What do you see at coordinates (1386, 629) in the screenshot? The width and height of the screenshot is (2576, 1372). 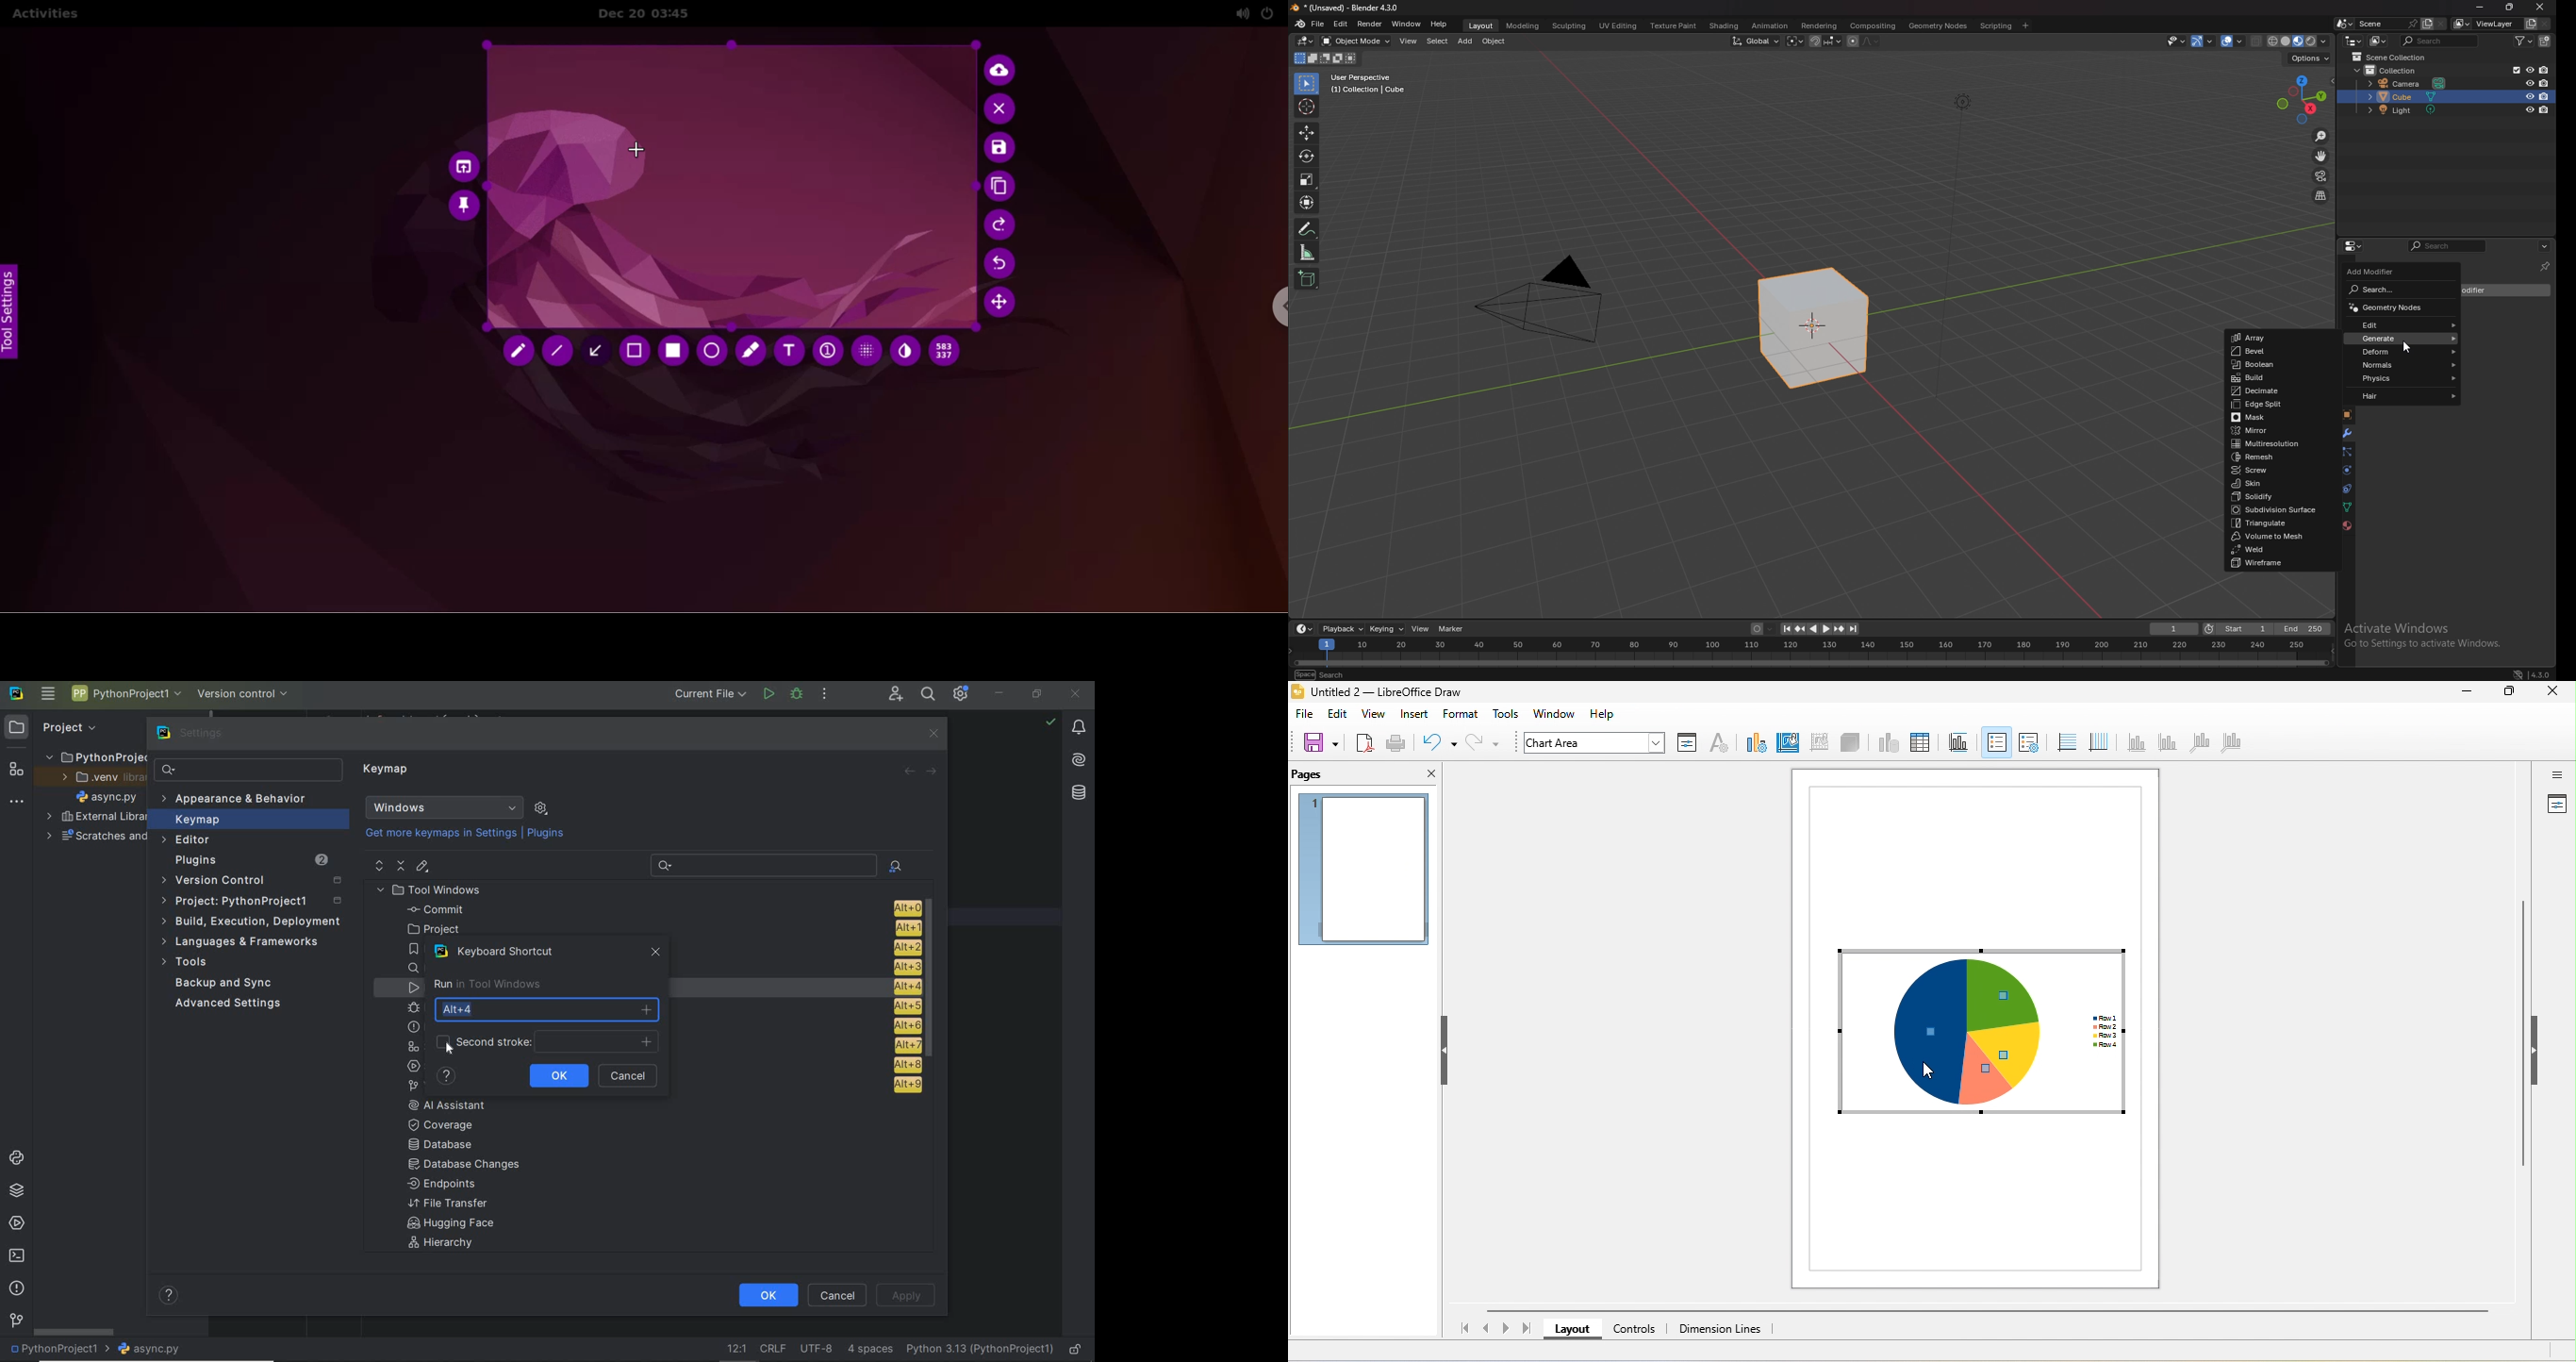 I see `keying` at bounding box center [1386, 629].